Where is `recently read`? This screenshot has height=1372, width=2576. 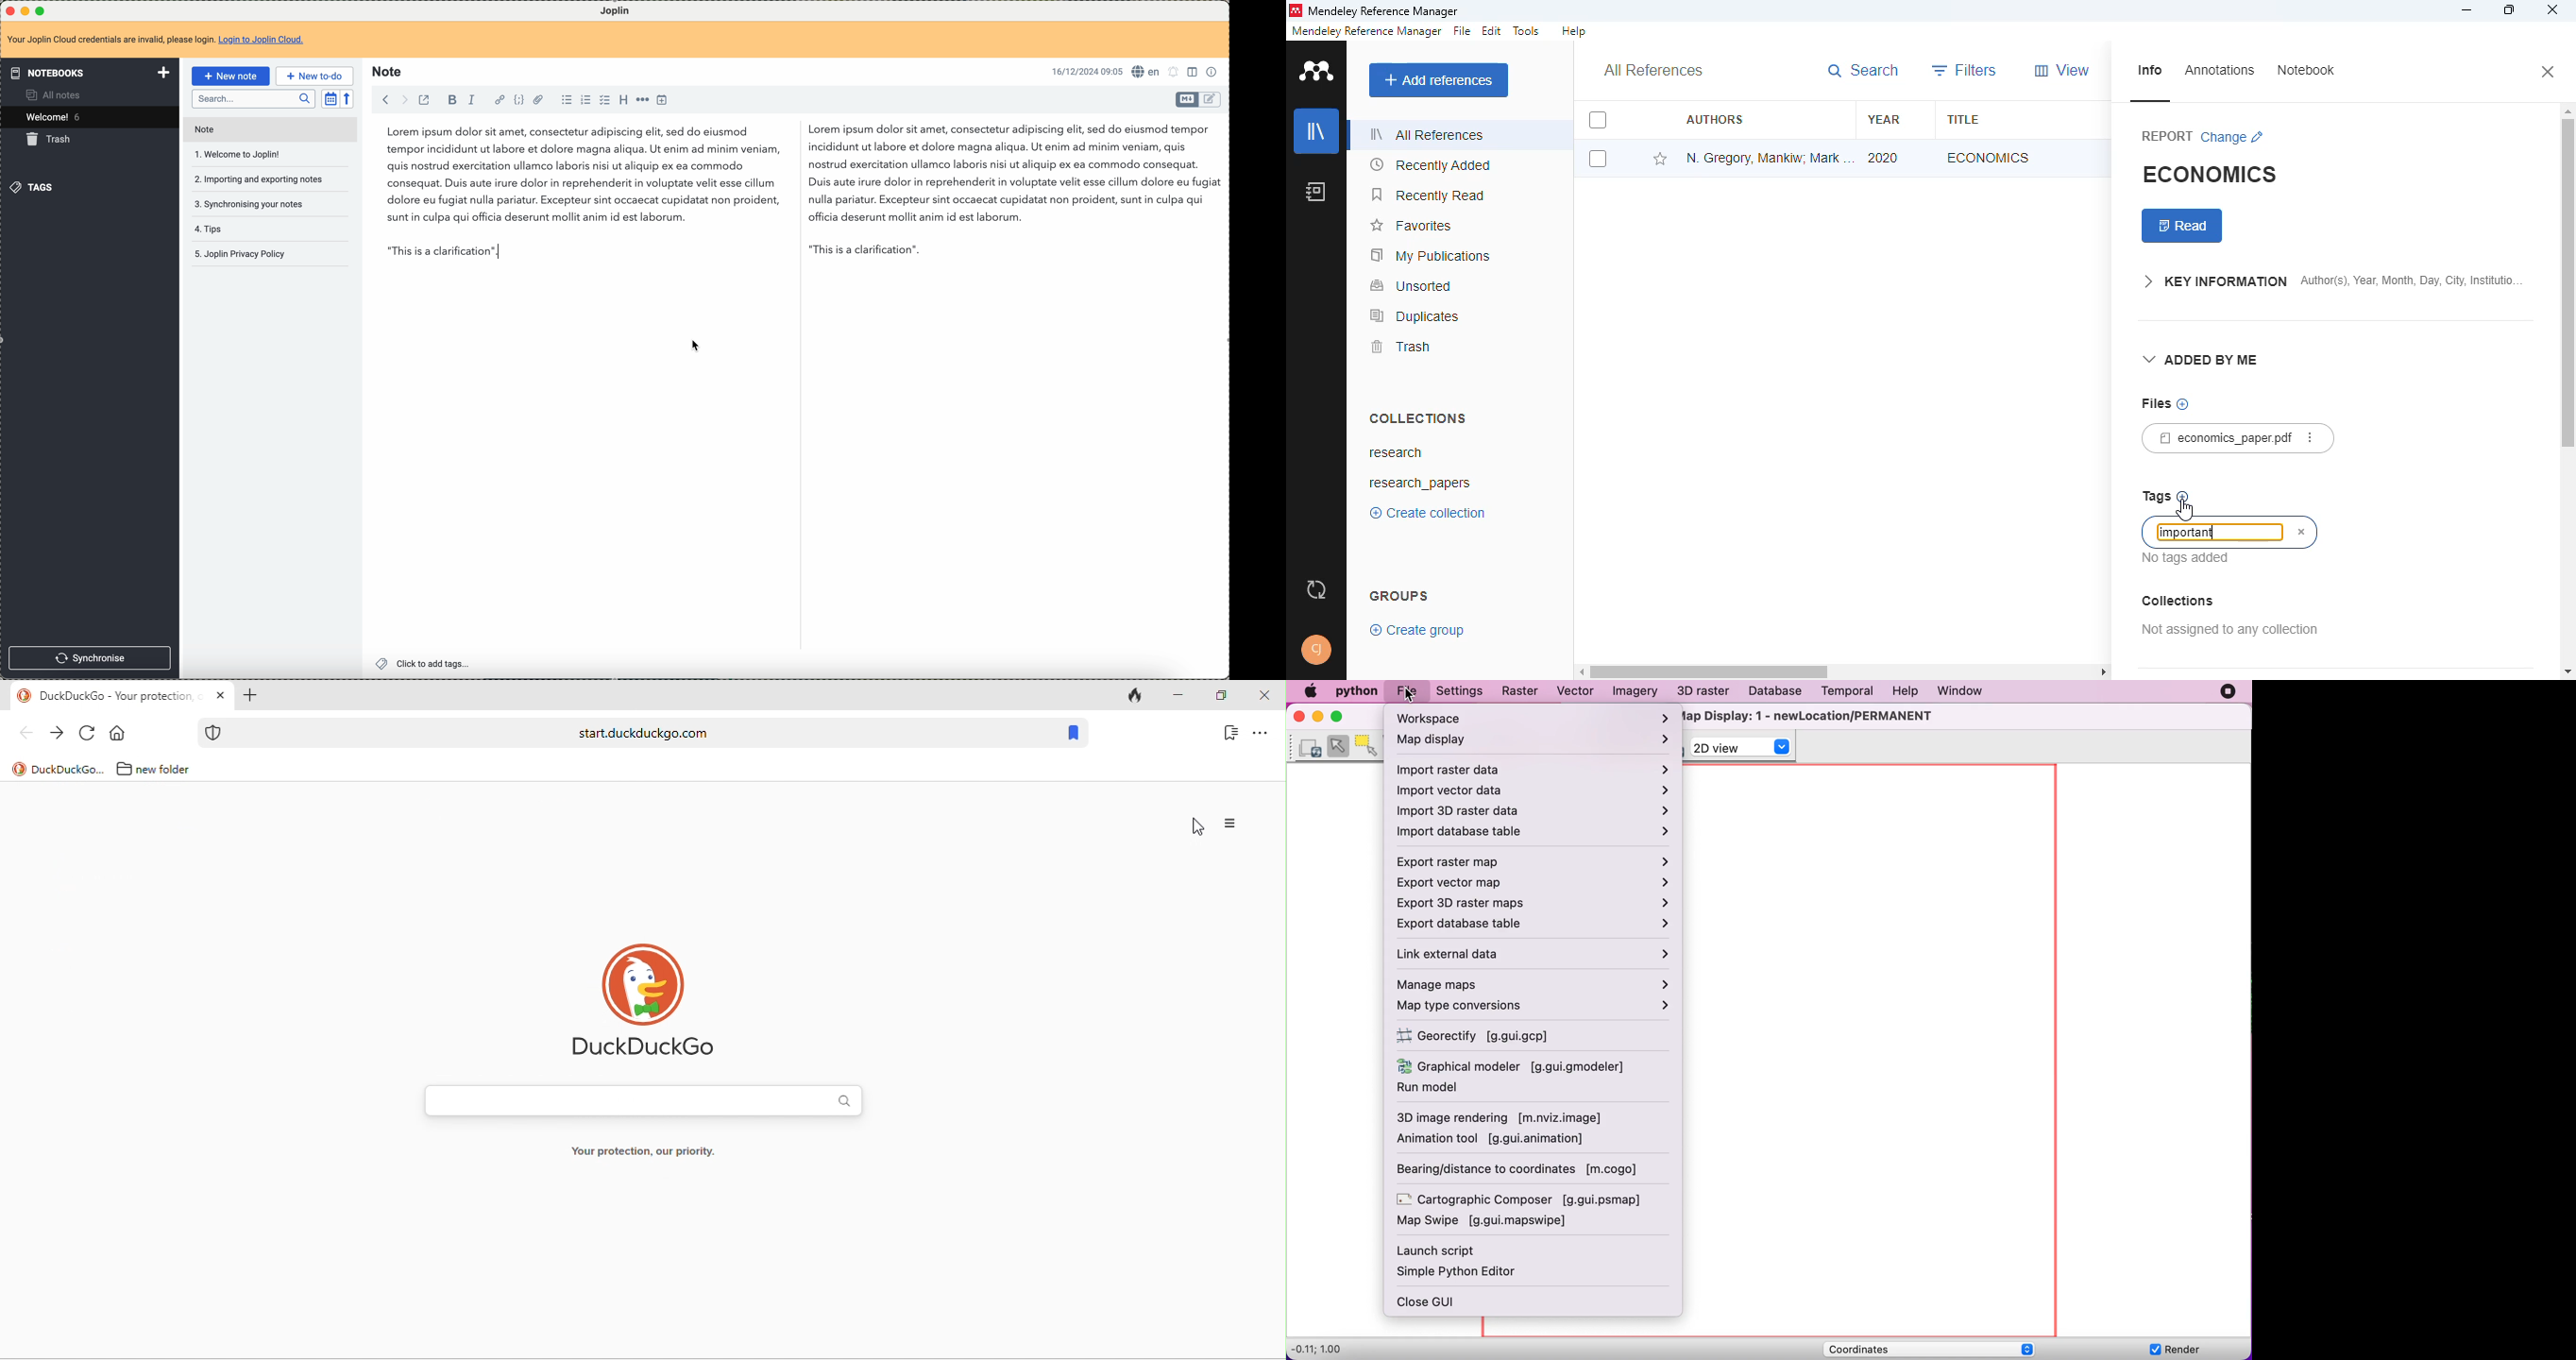 recently read is located at coordinates (1427, 195).